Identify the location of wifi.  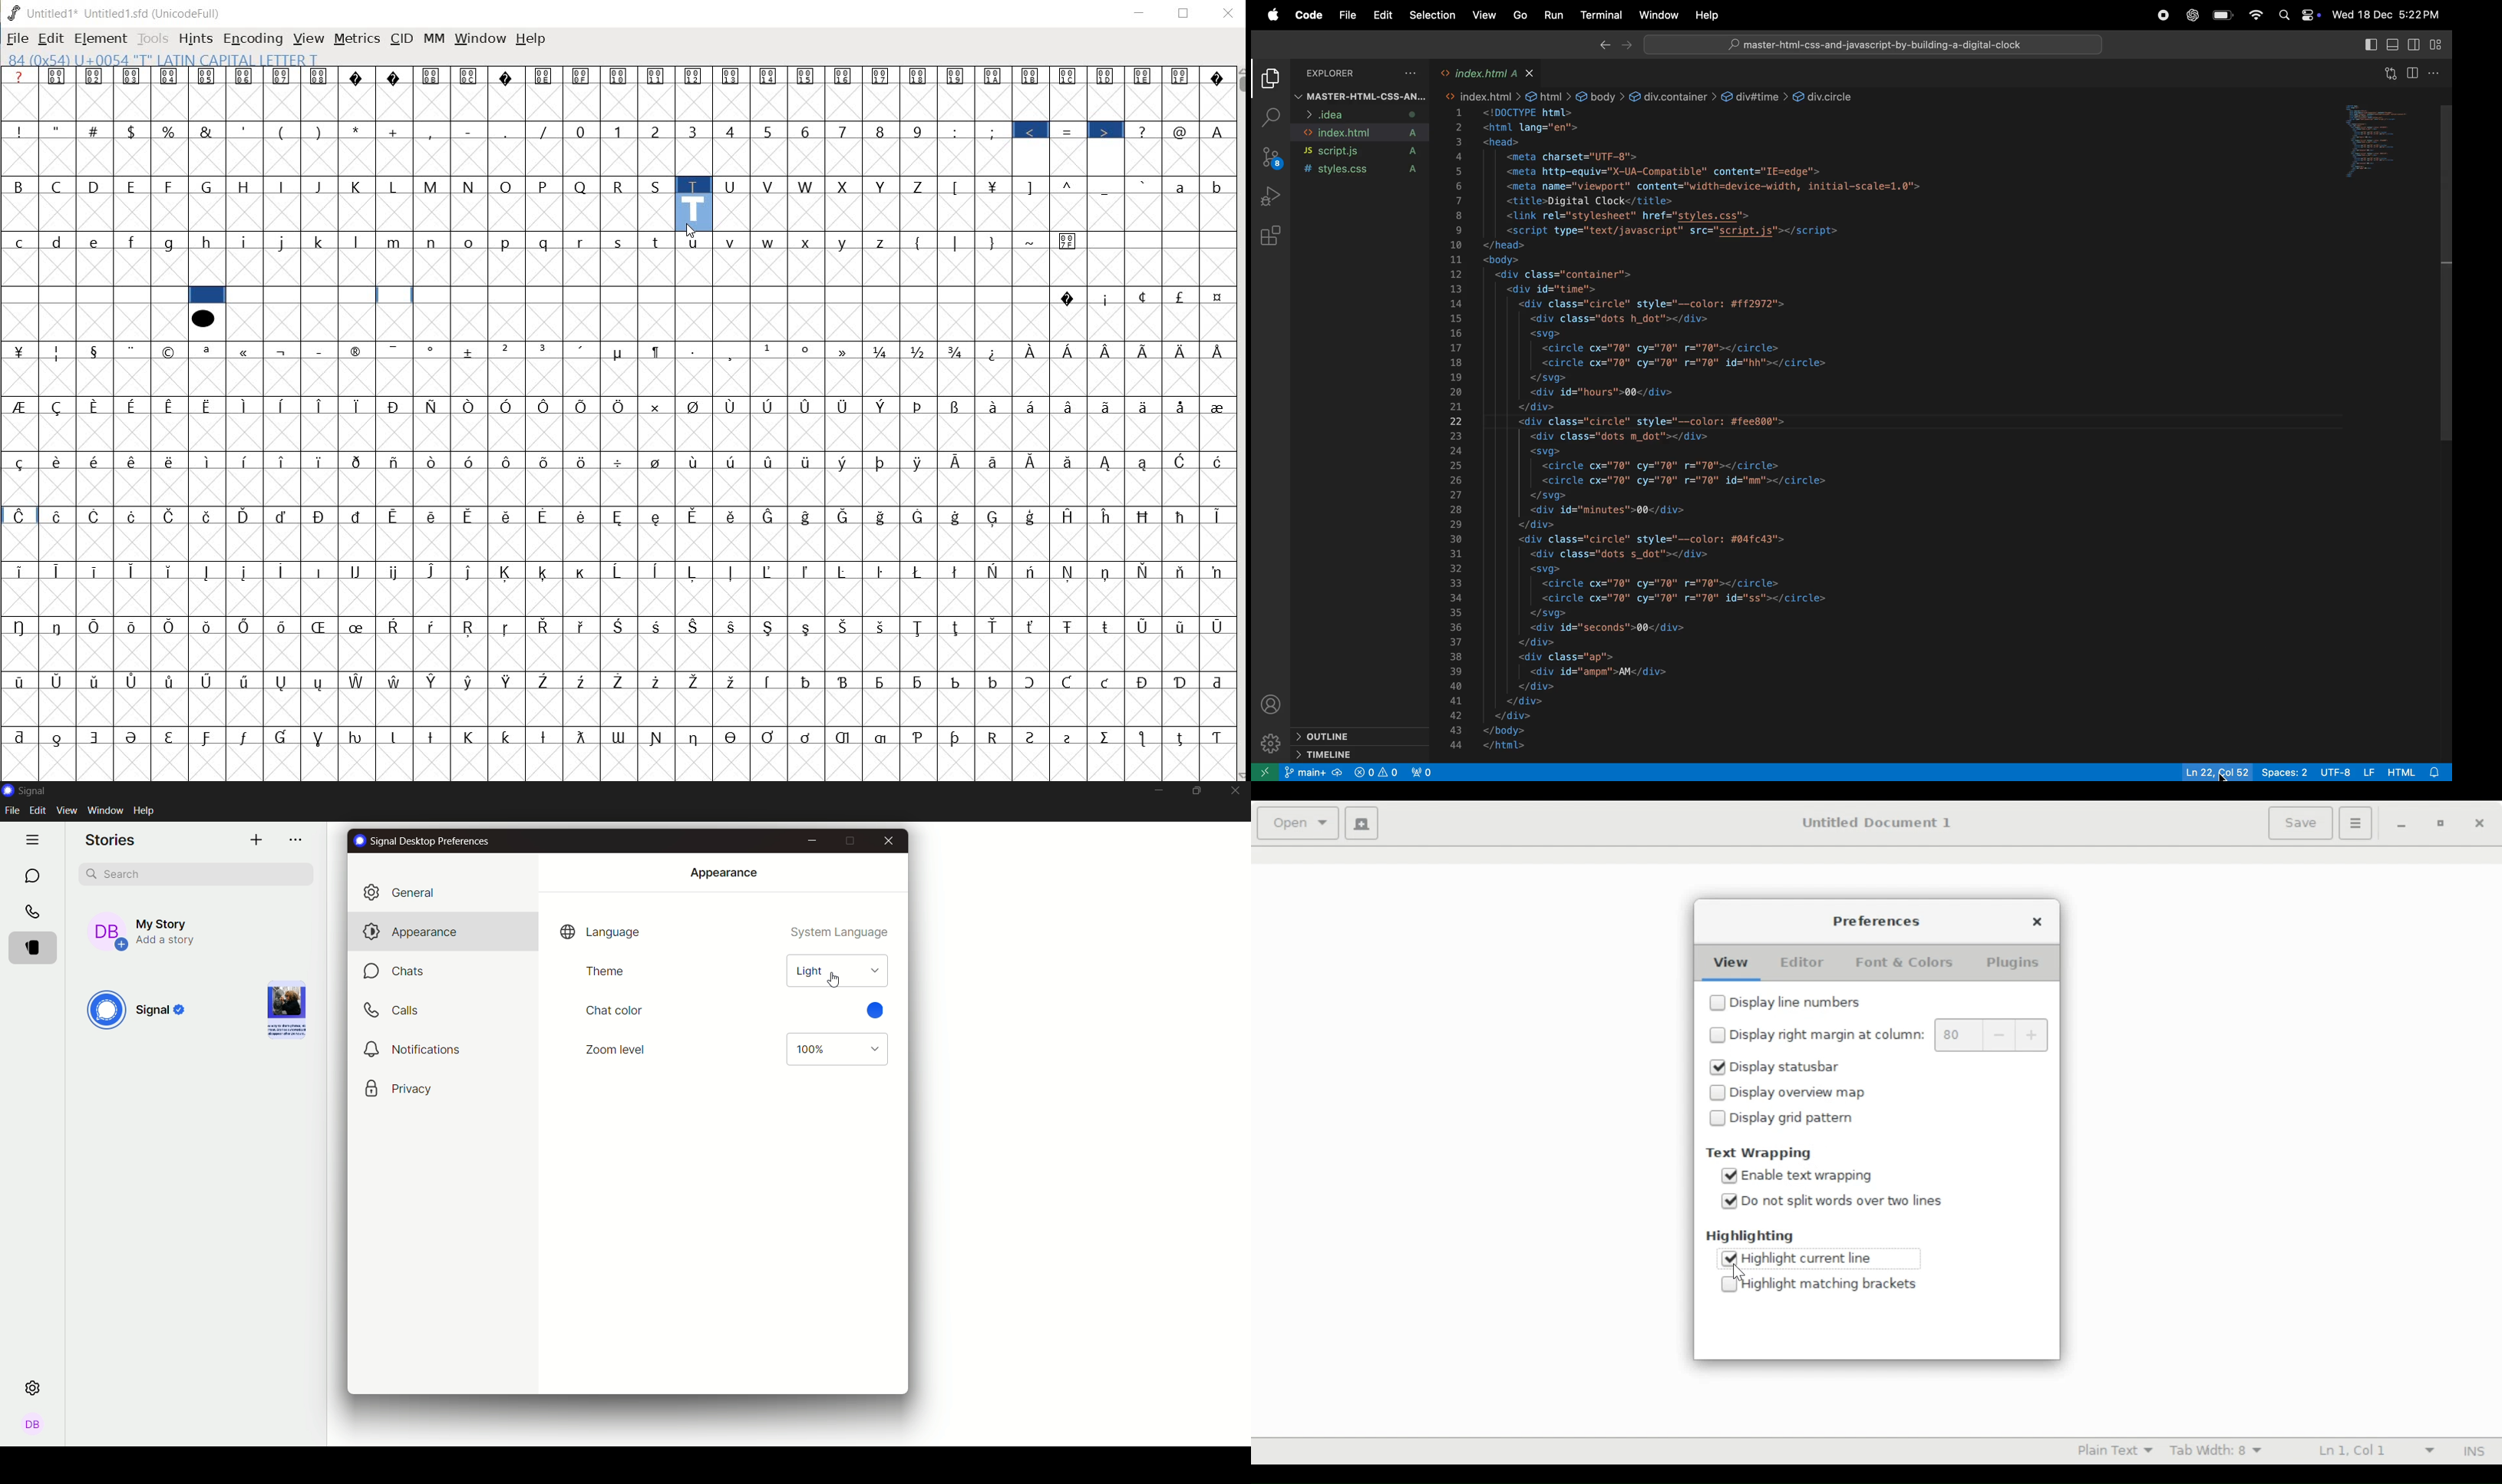
(2254, 17).